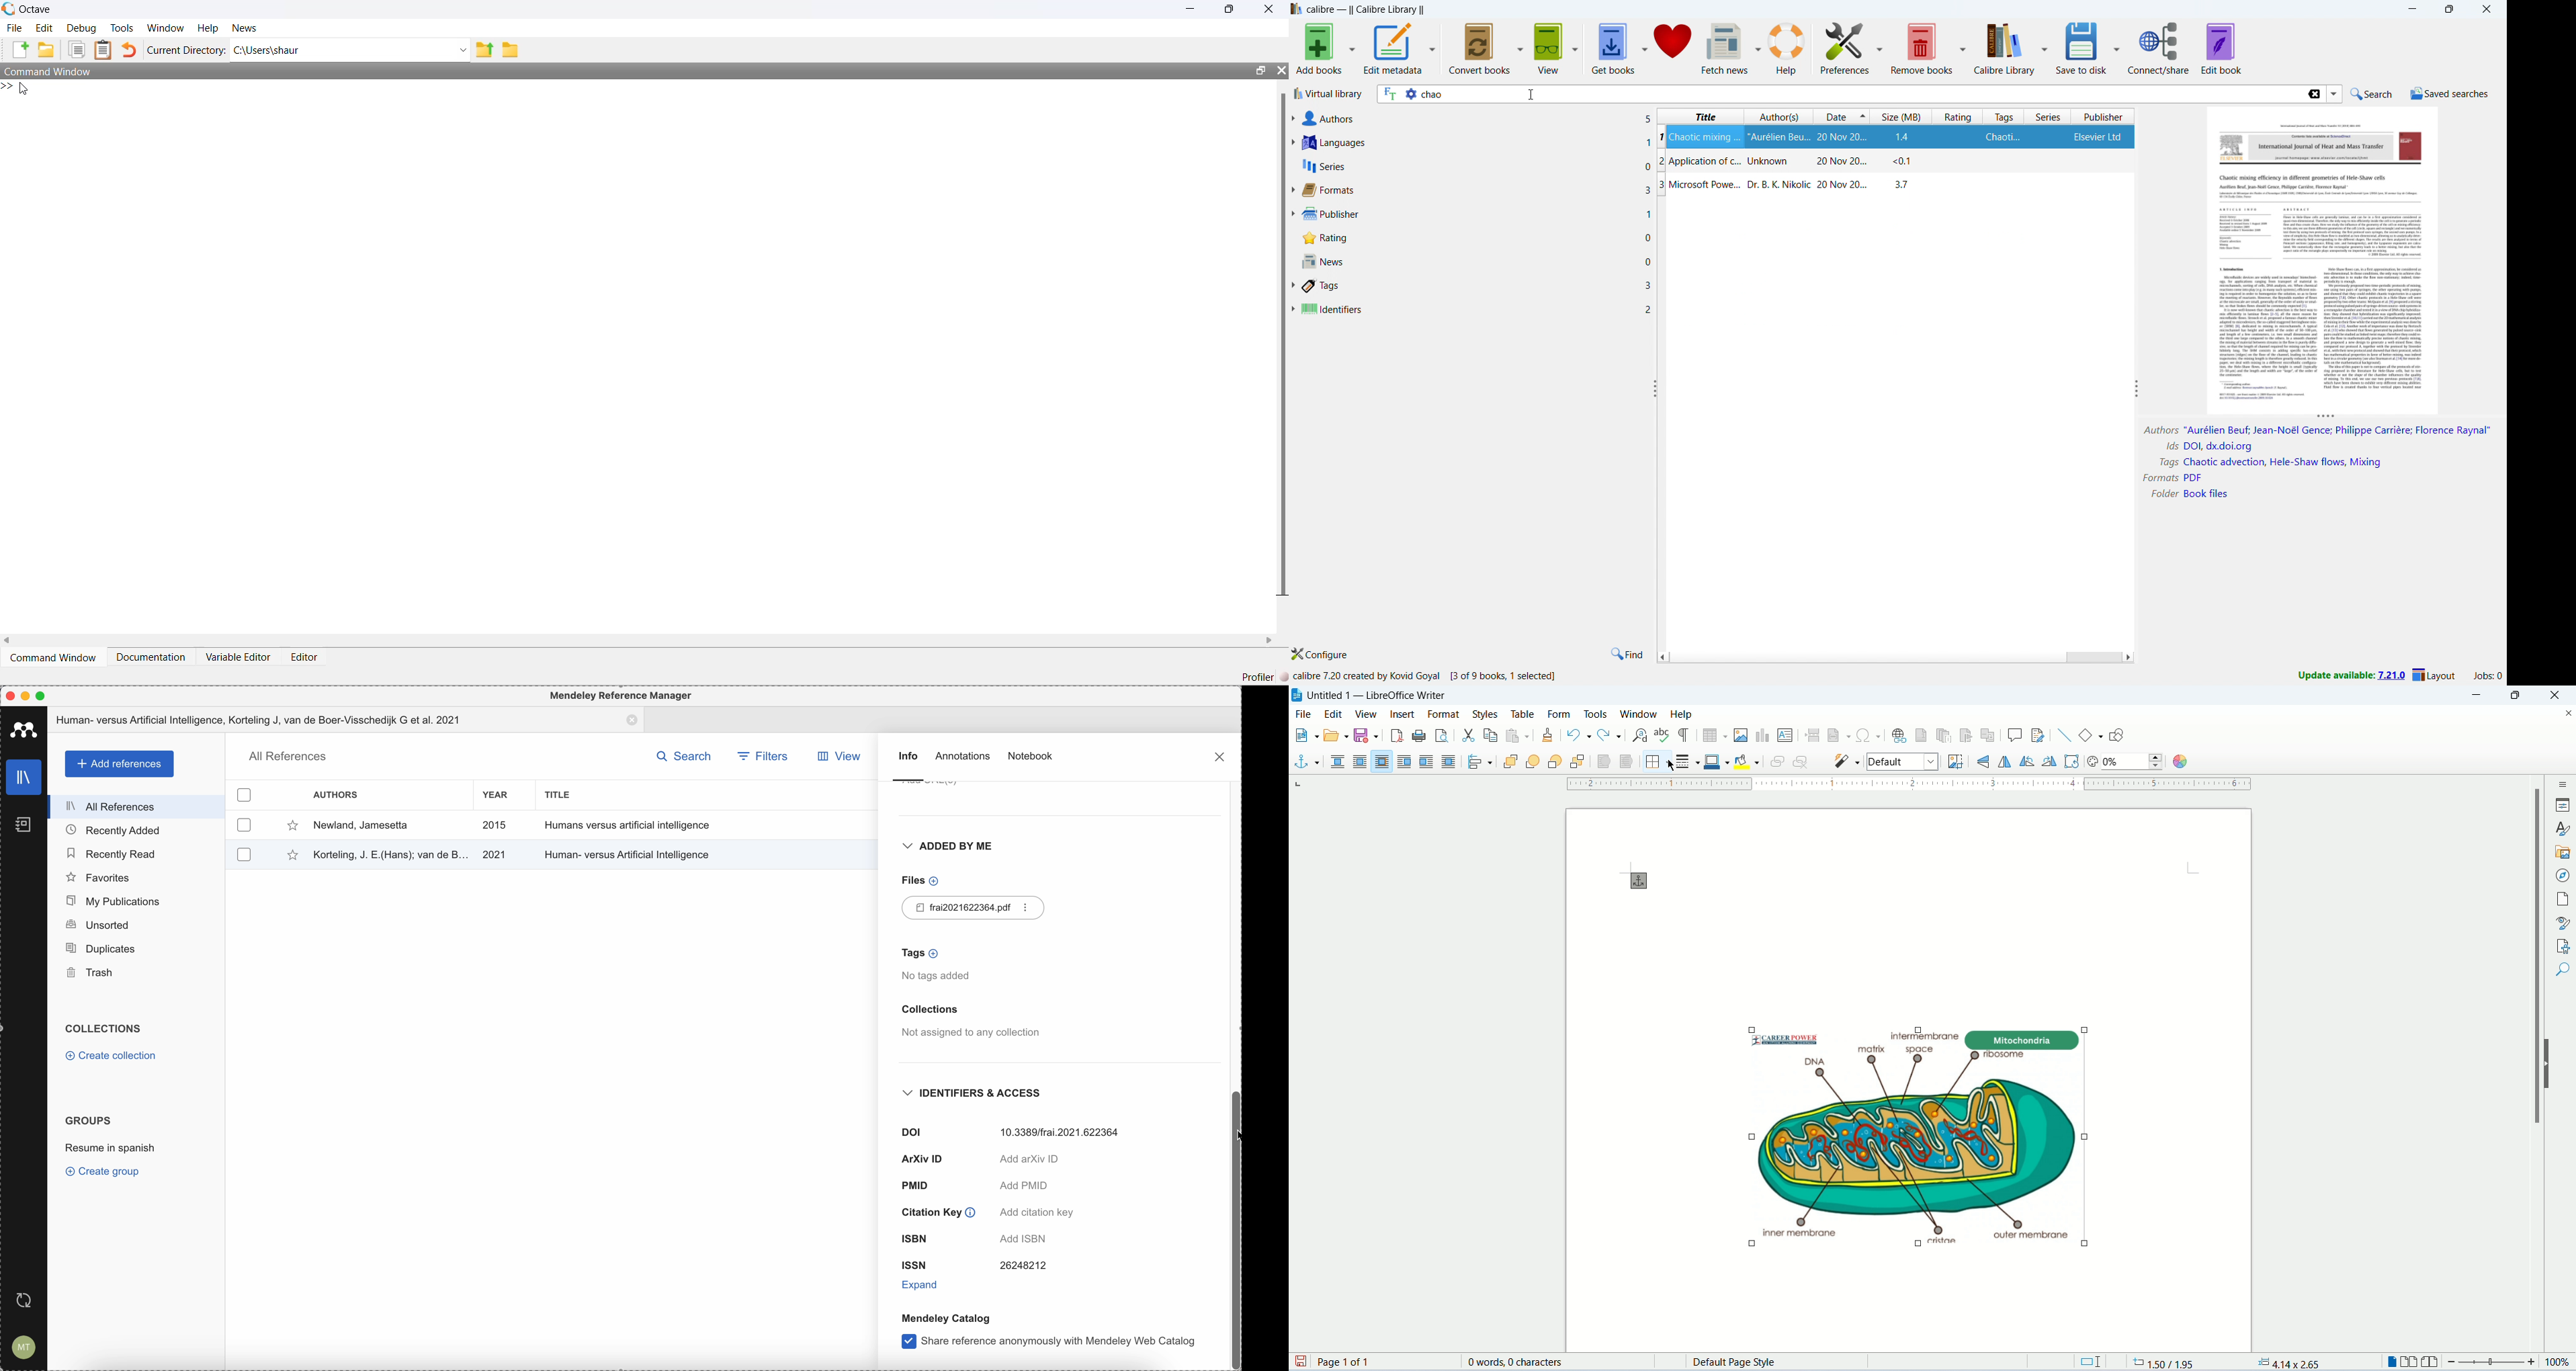 The width and height of the screenshot is (2576, 1372). What do you see at coordinates (1581, 735) in the screenshot?
I see `undo` at bounding box center [1581, 735].